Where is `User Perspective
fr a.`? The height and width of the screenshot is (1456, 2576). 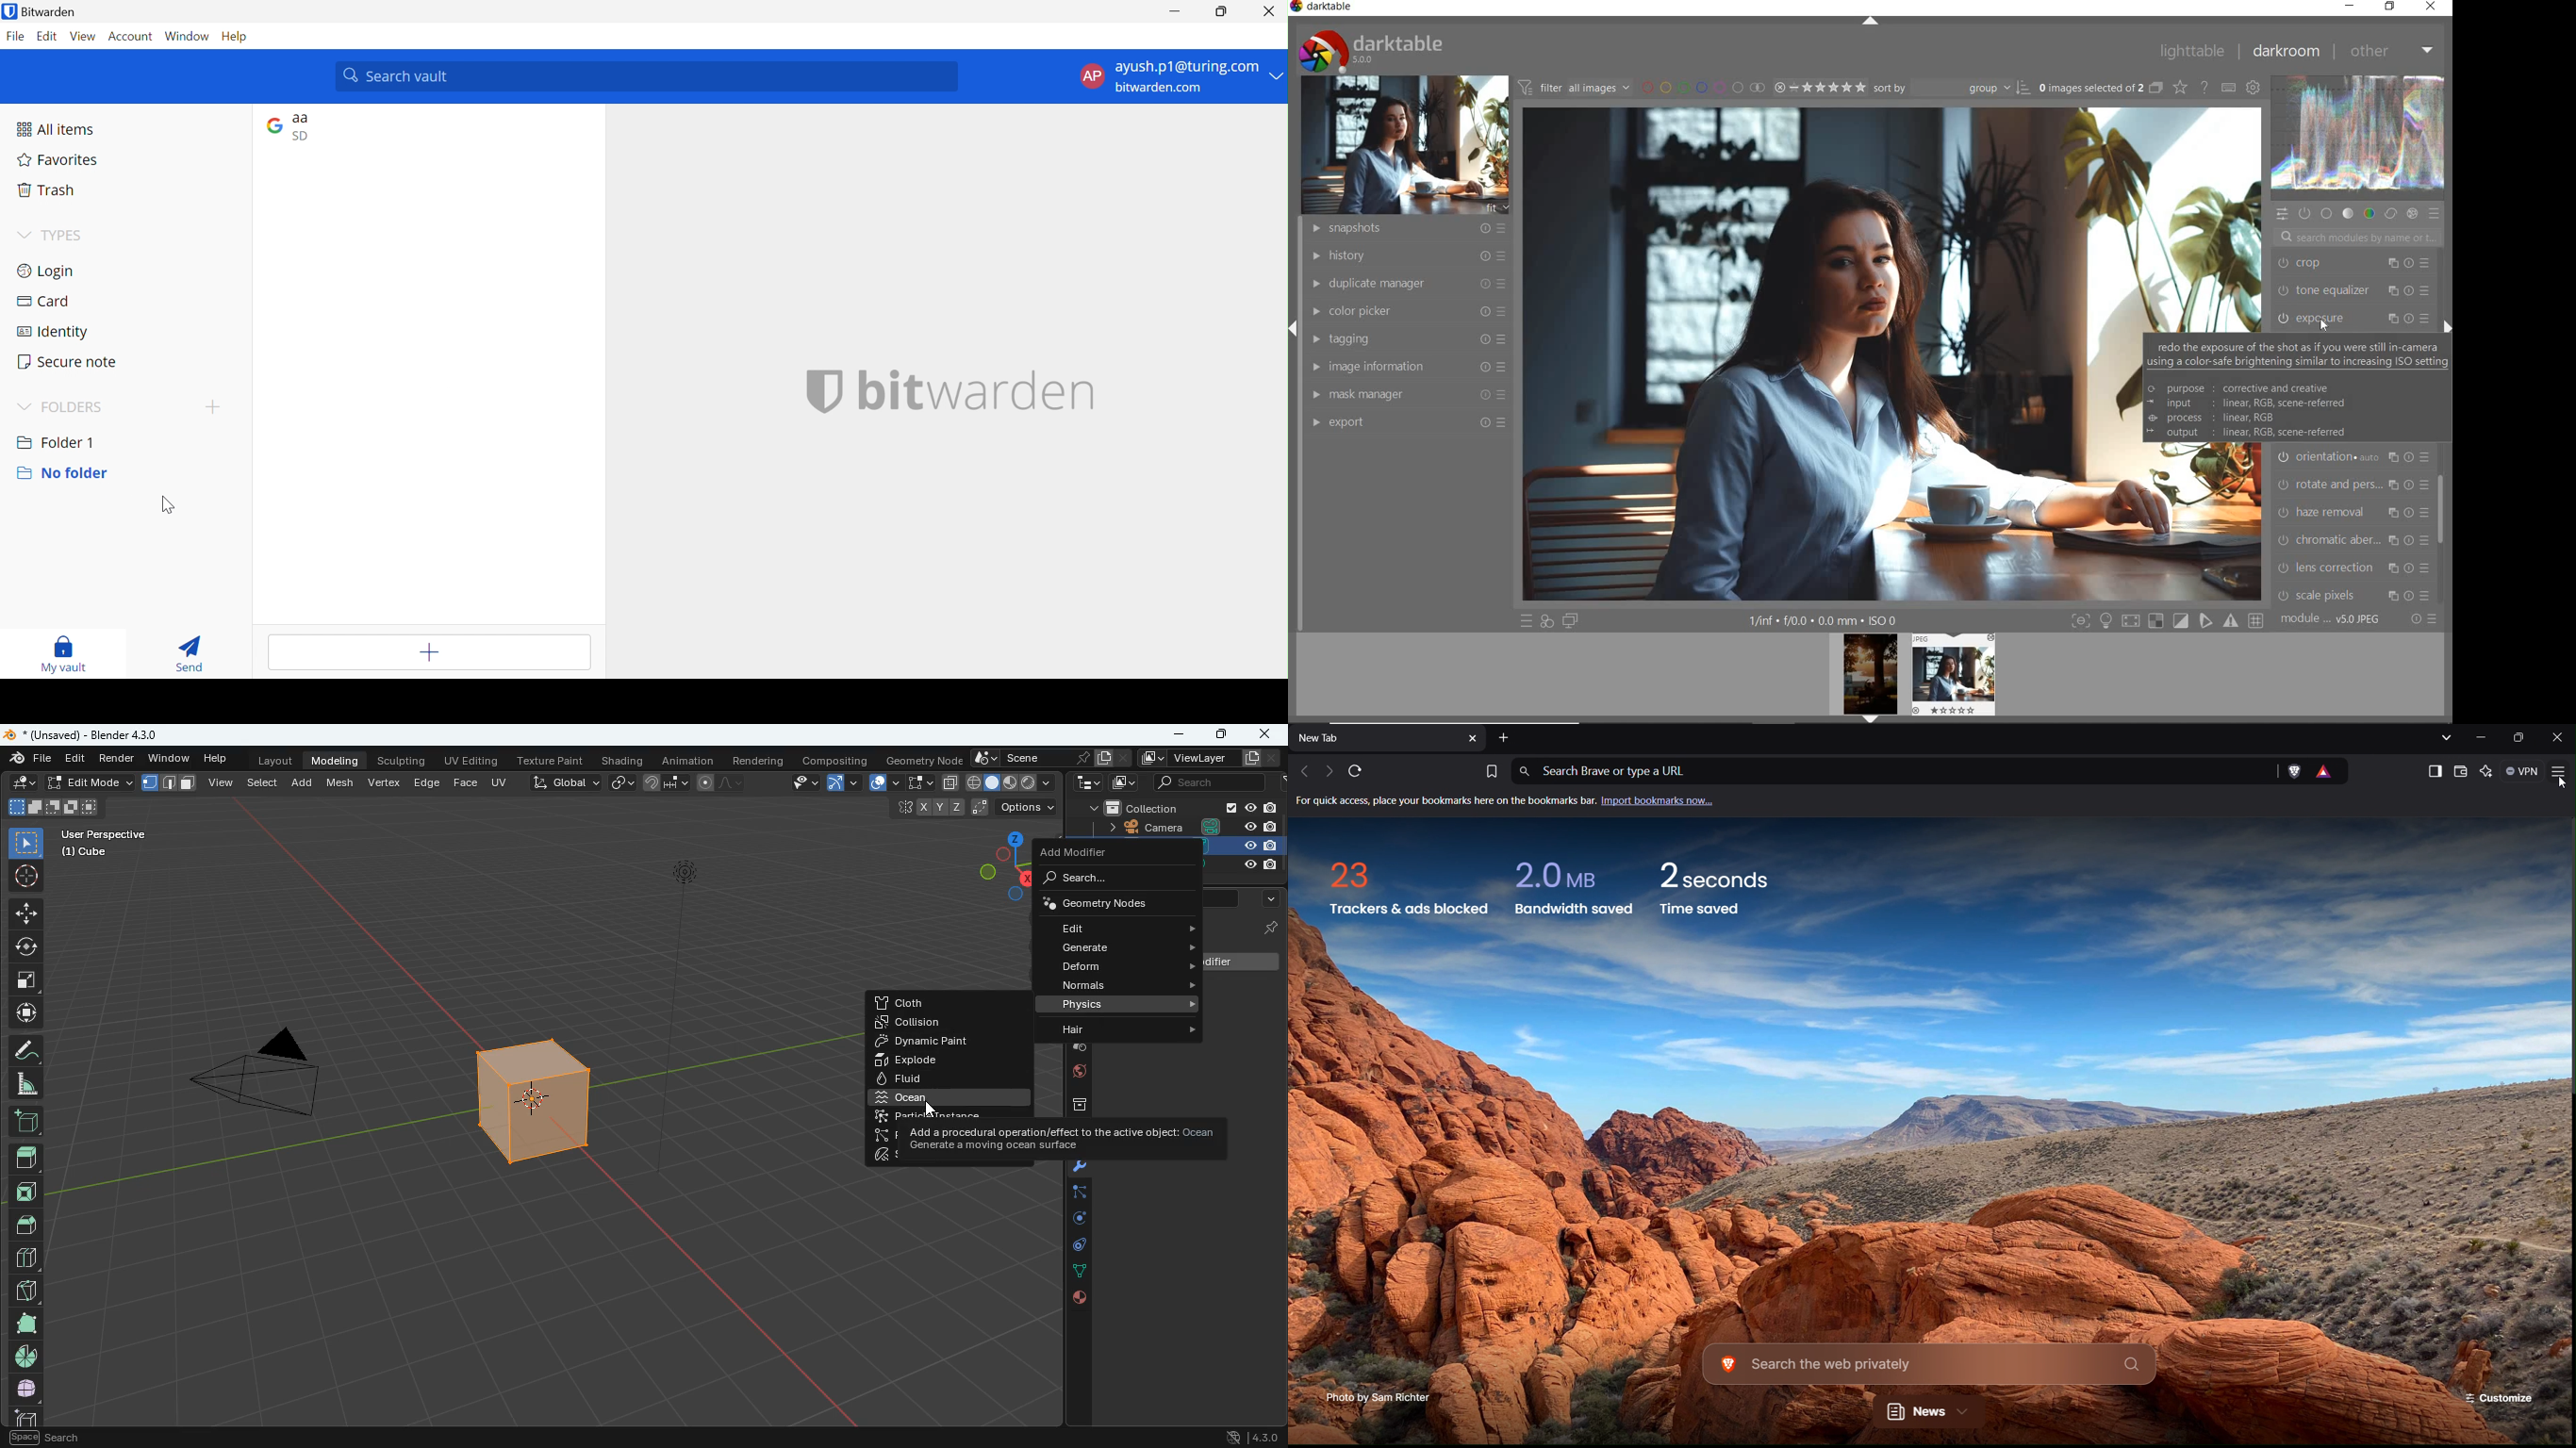
User Perspective
fr a. is located at coordinates (104, 842).